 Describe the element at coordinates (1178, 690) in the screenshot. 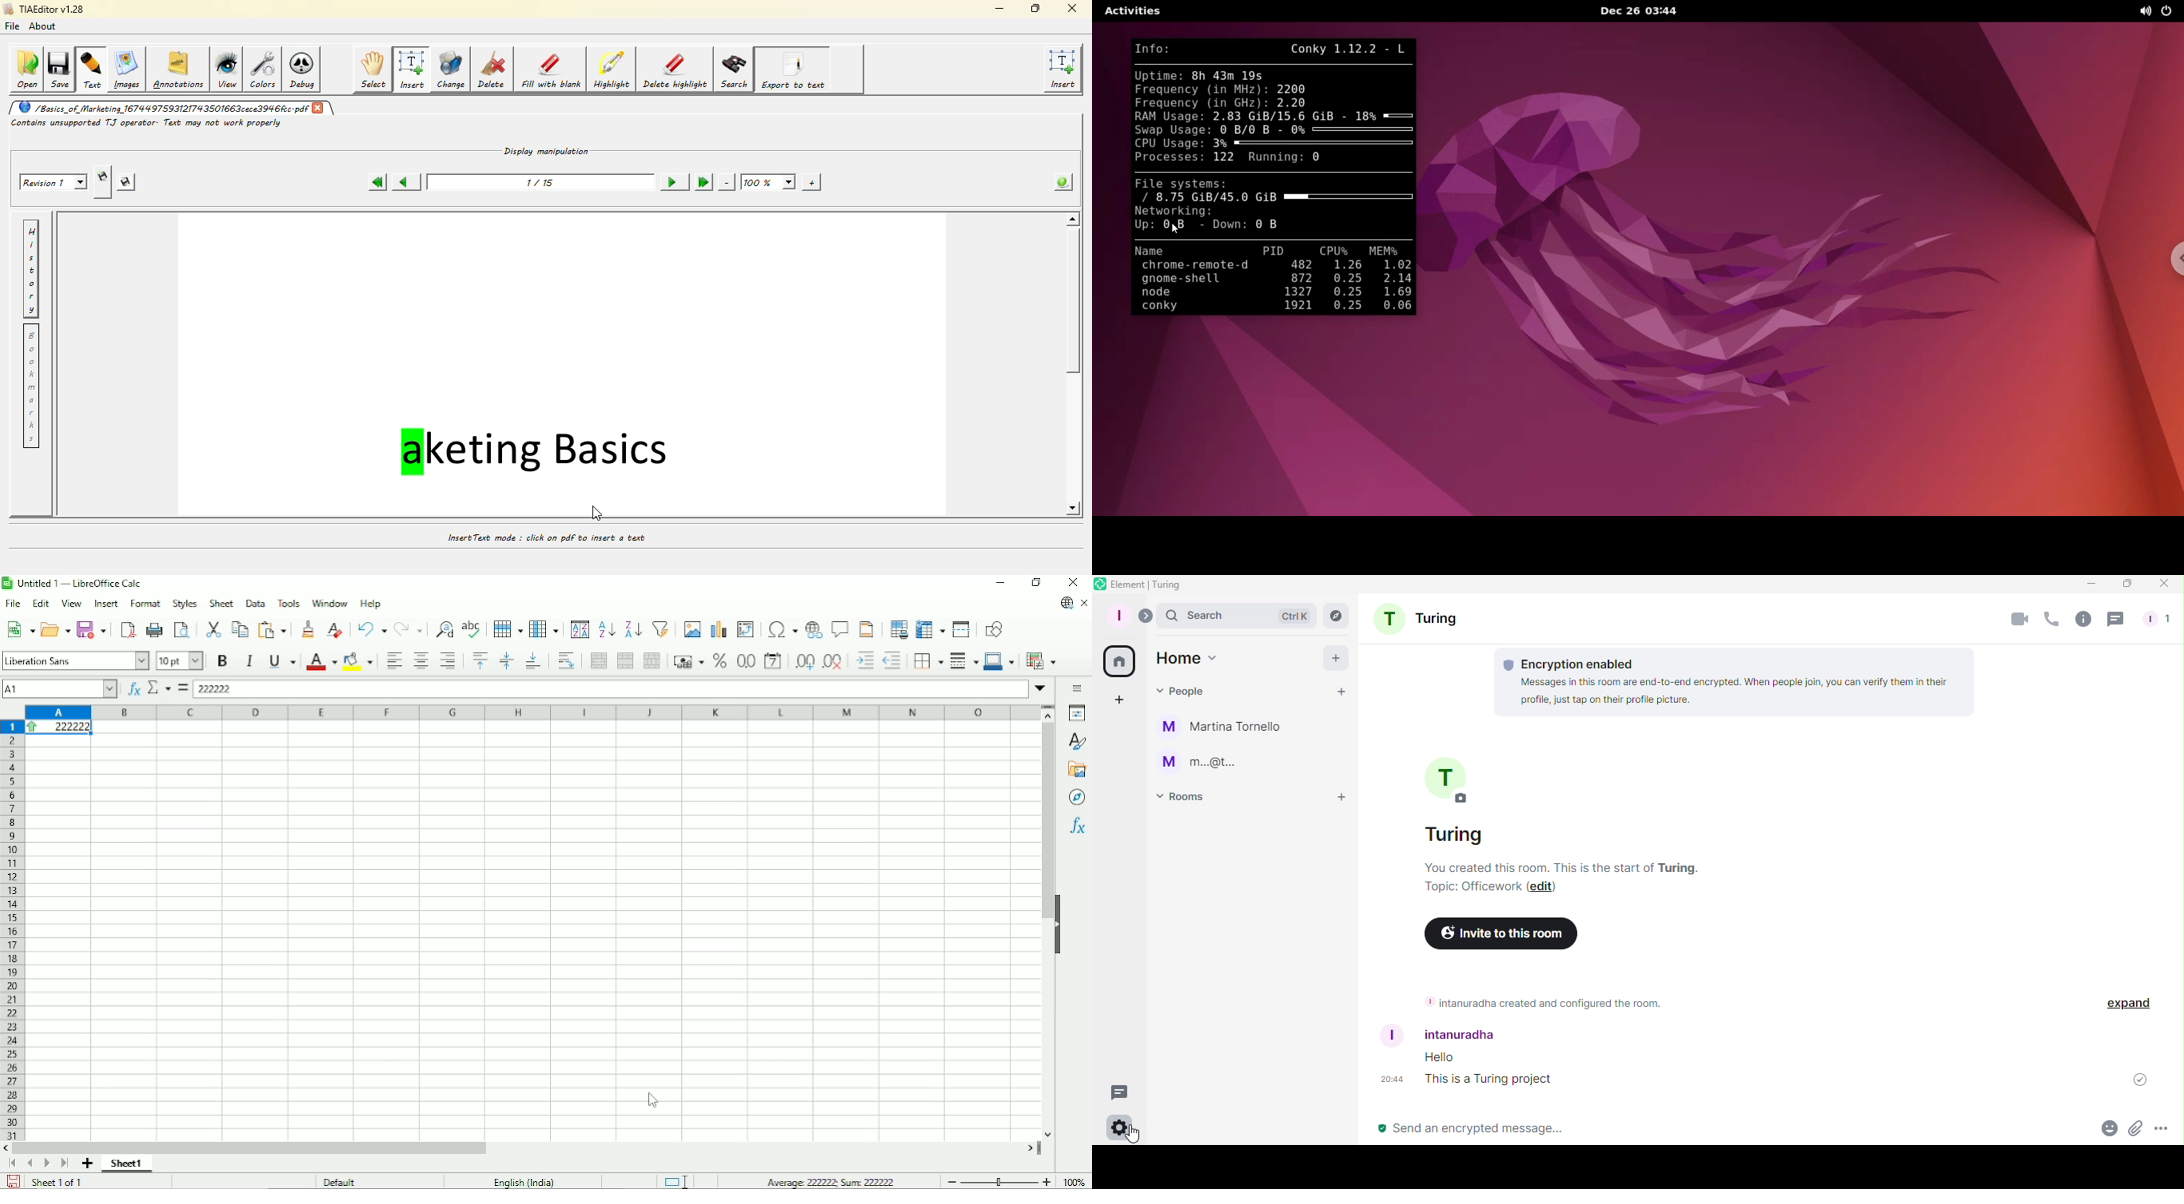

I see `People` at that location.